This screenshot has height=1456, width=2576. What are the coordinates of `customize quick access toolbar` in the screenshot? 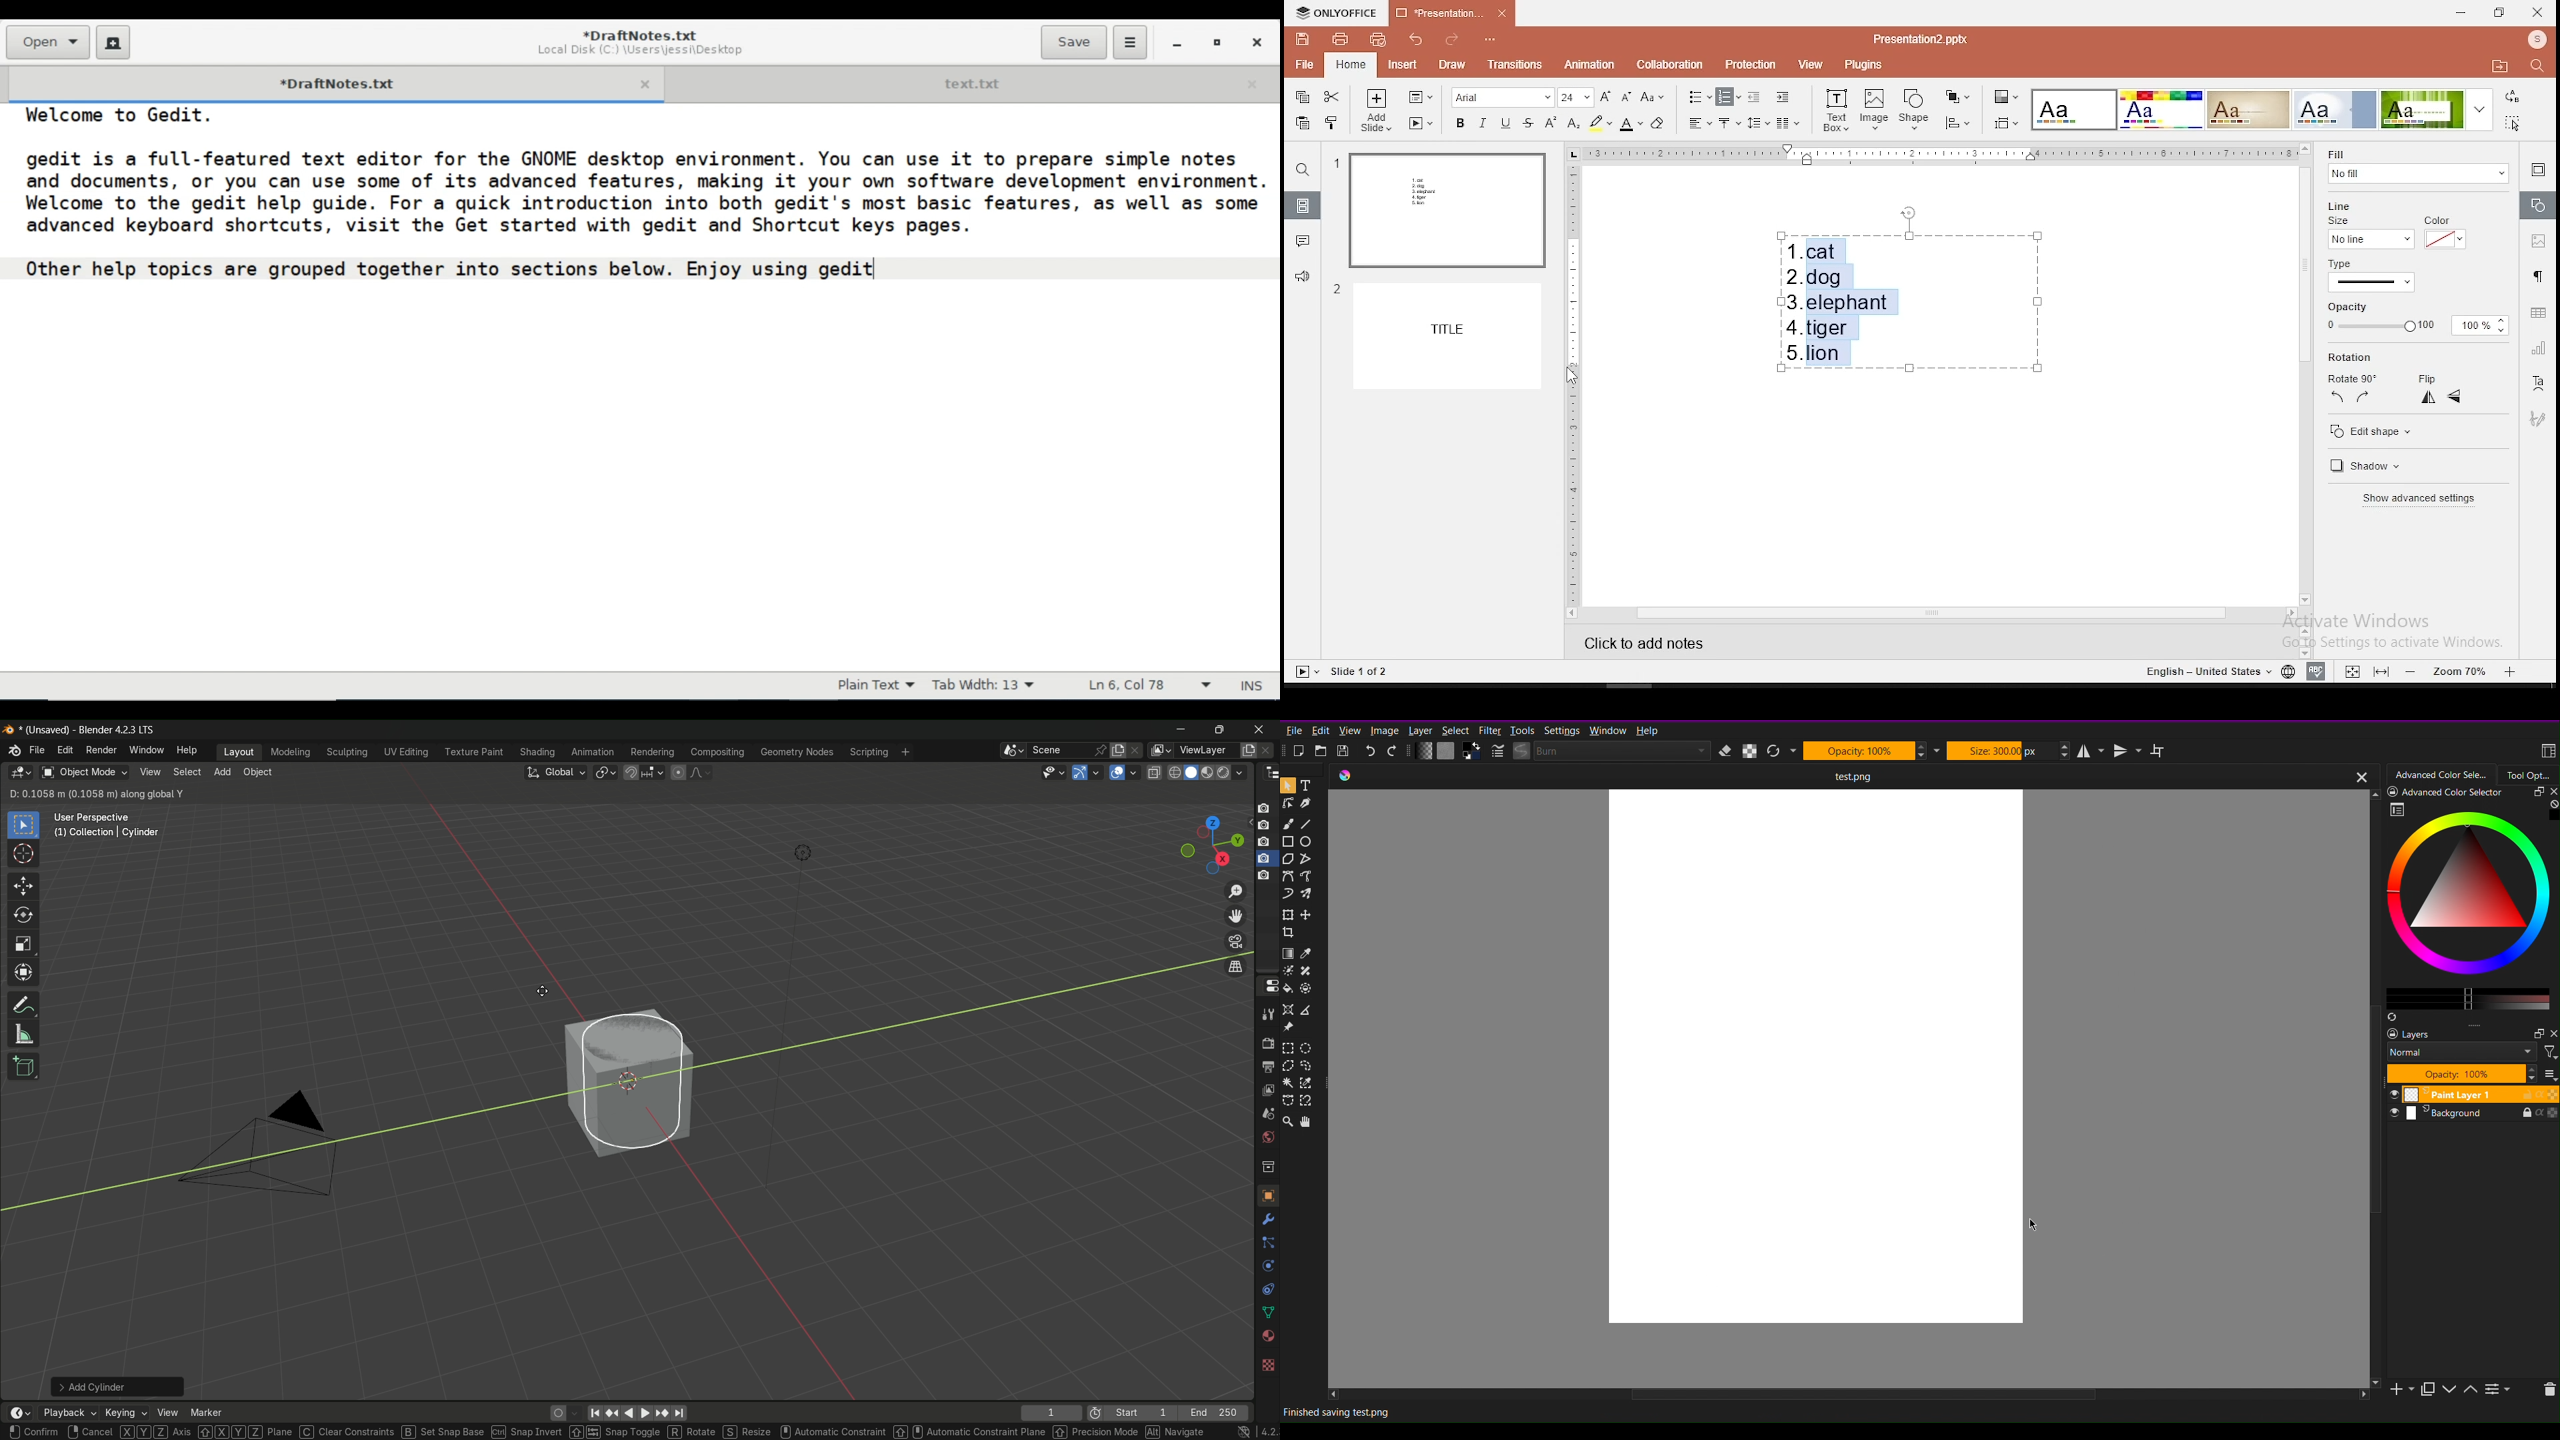 It's located at (1496, 39).